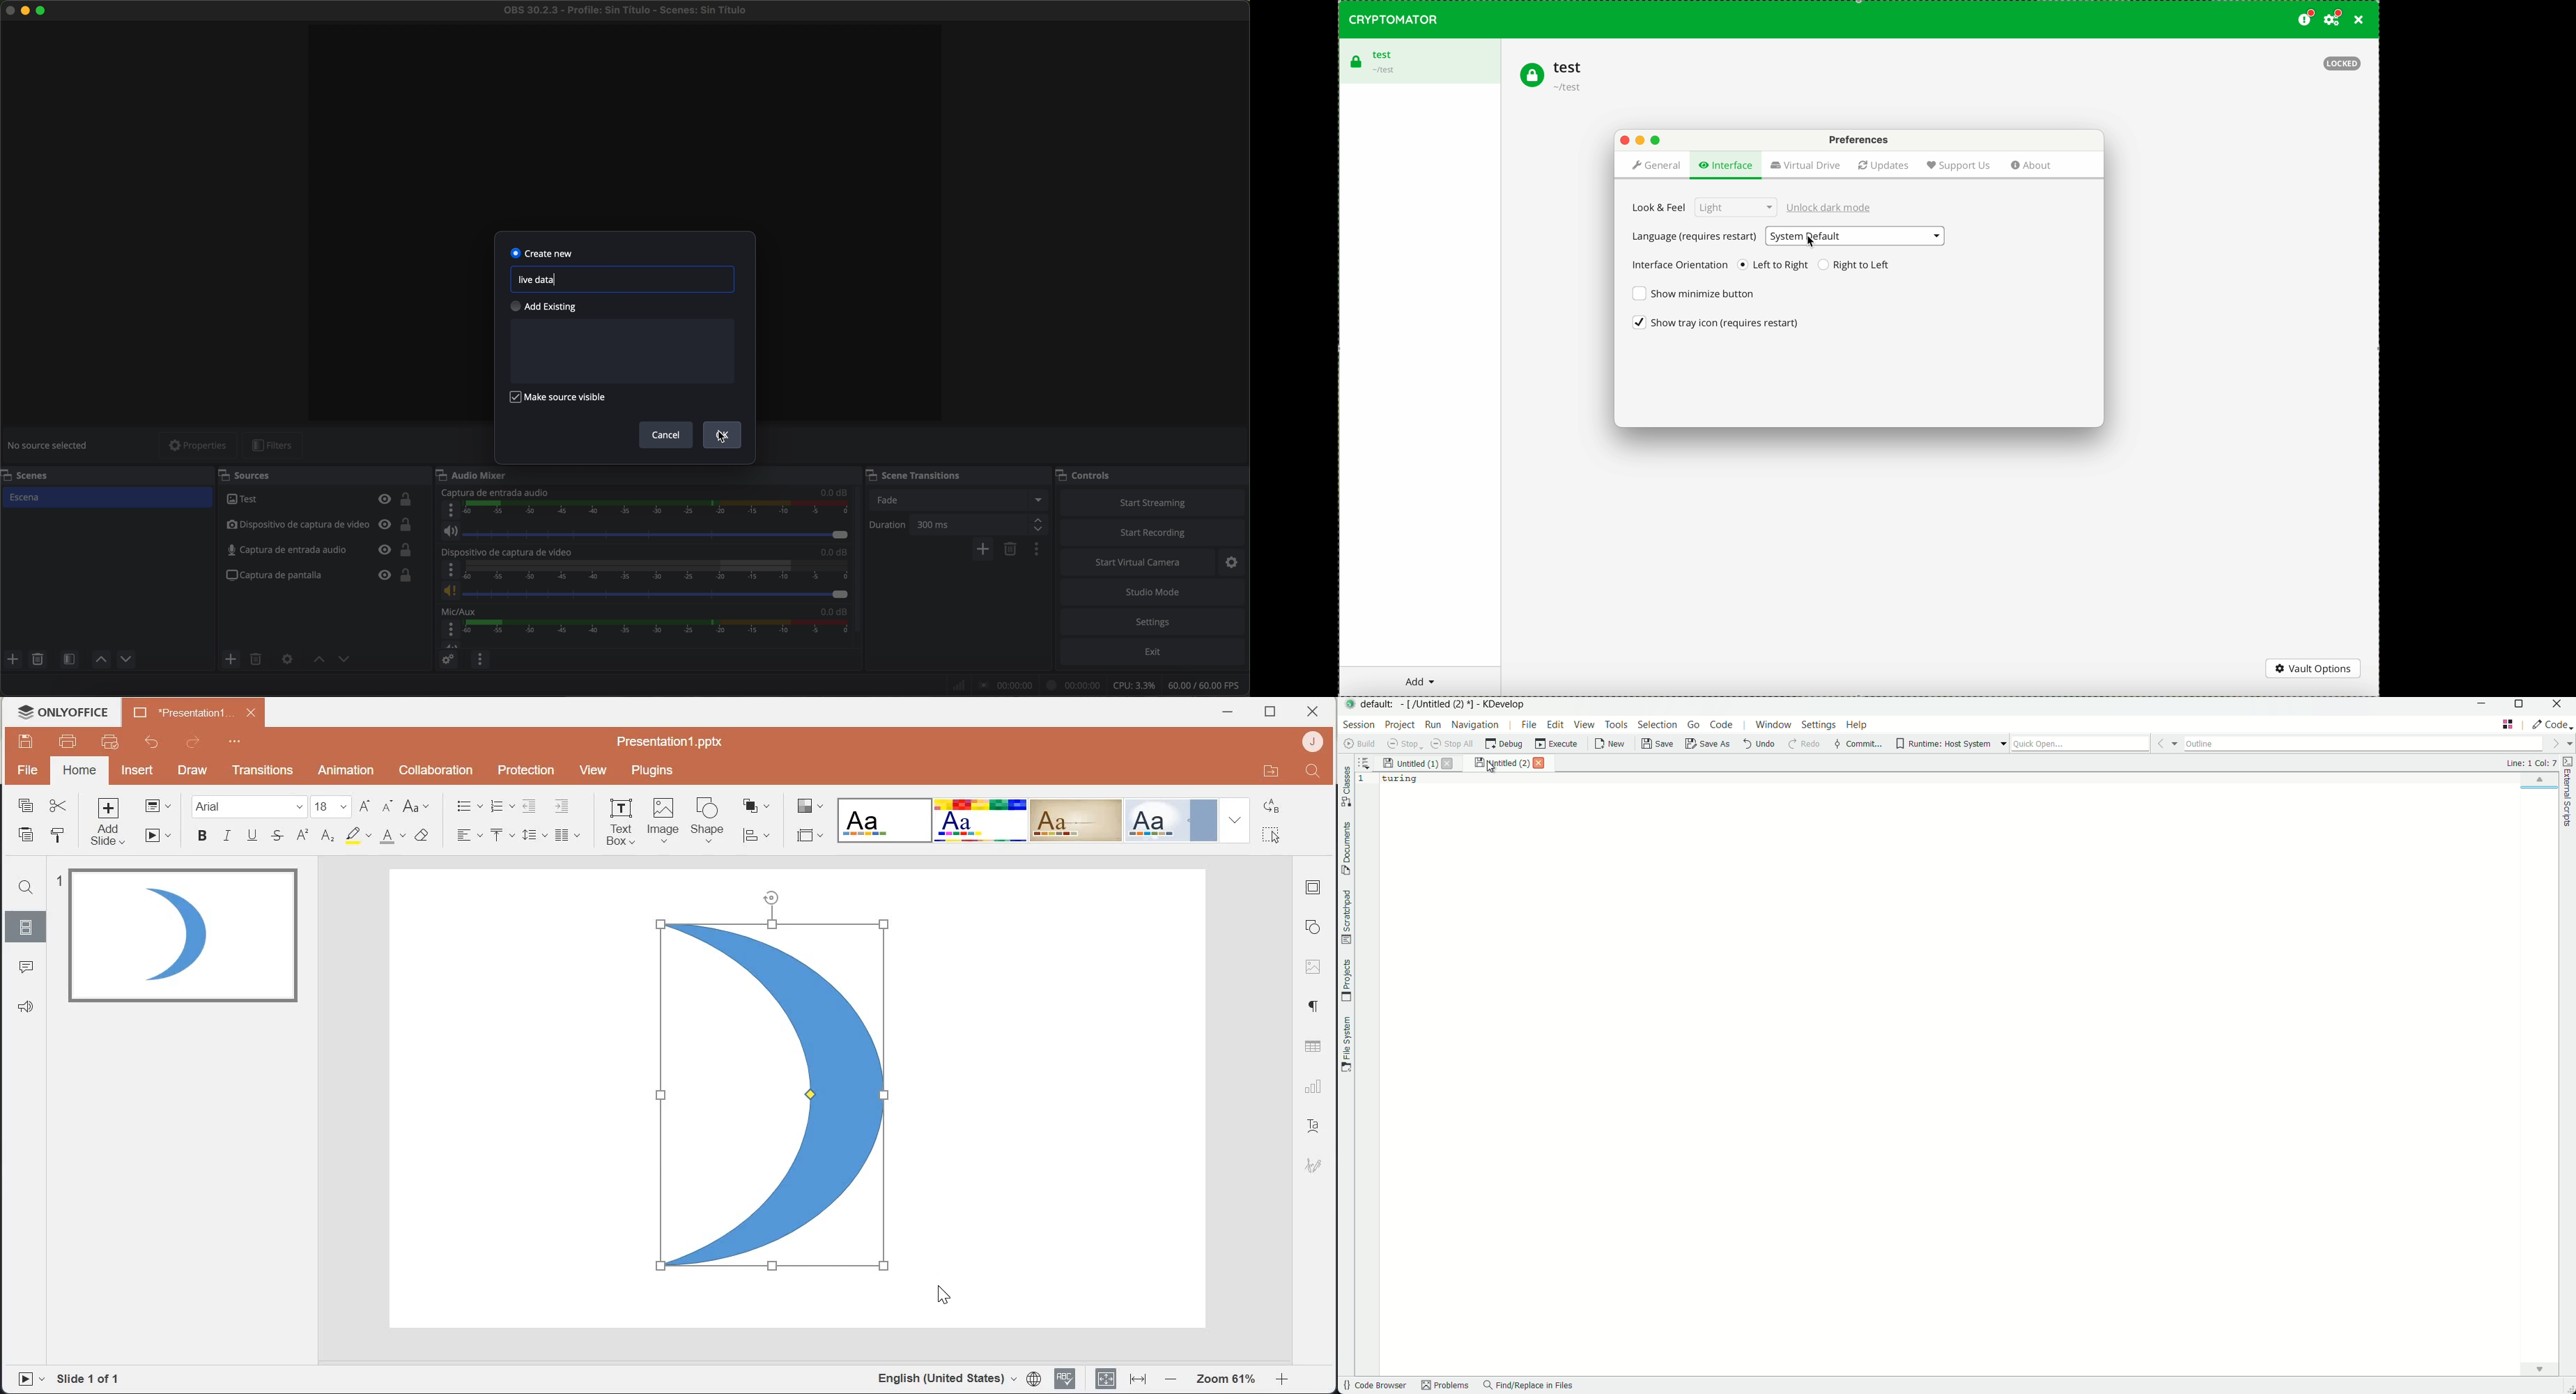  I want to click on 0.0 dB, so click(835, 492).